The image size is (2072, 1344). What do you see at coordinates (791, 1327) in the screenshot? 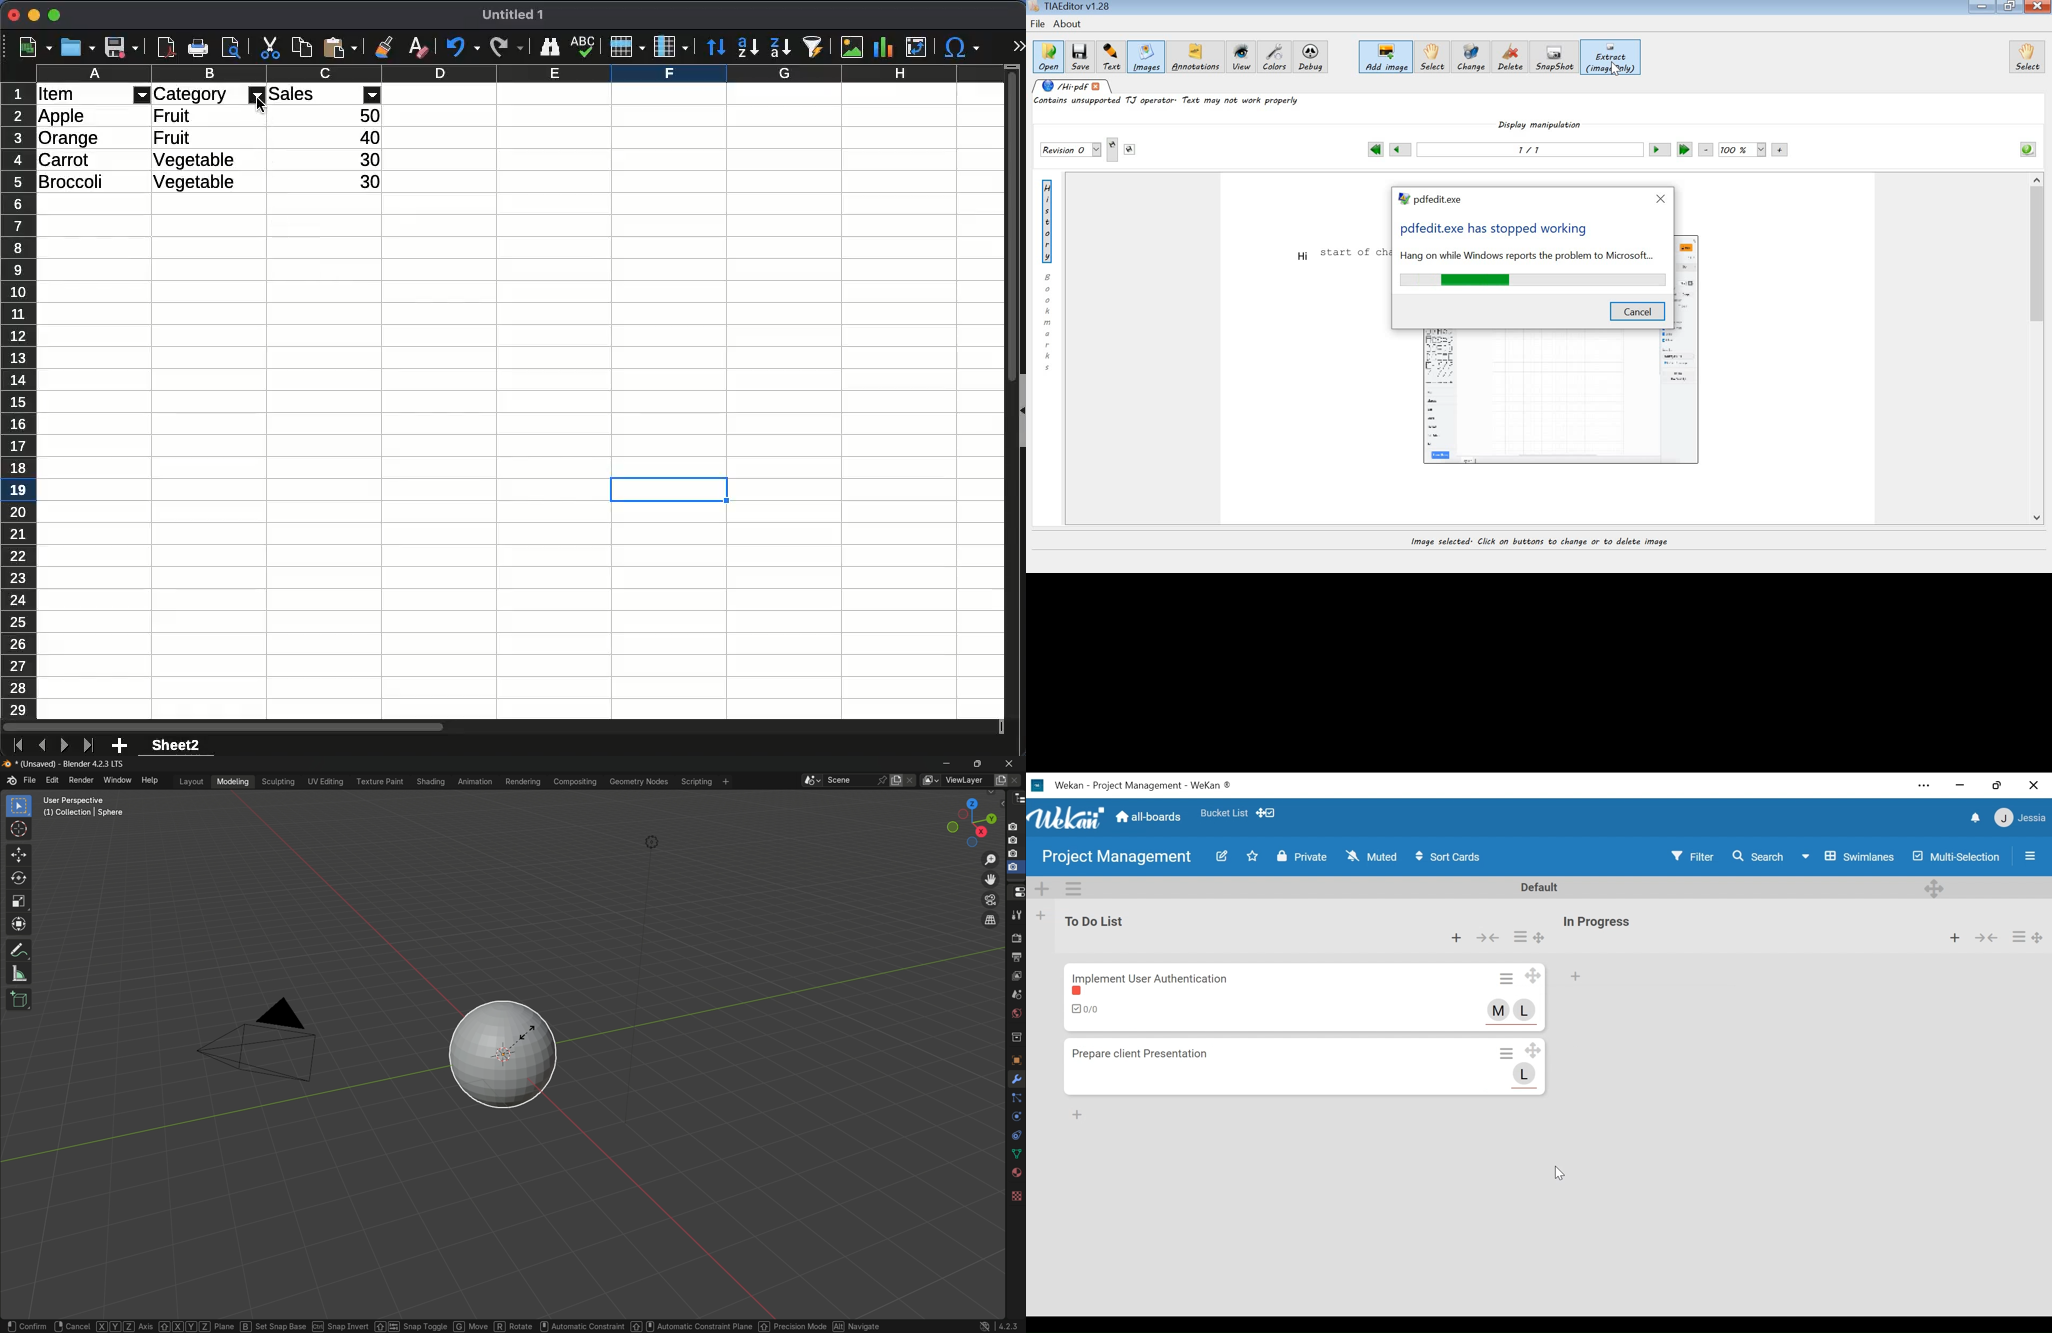
I see `precision mode` at bounding box center [791, 1327].